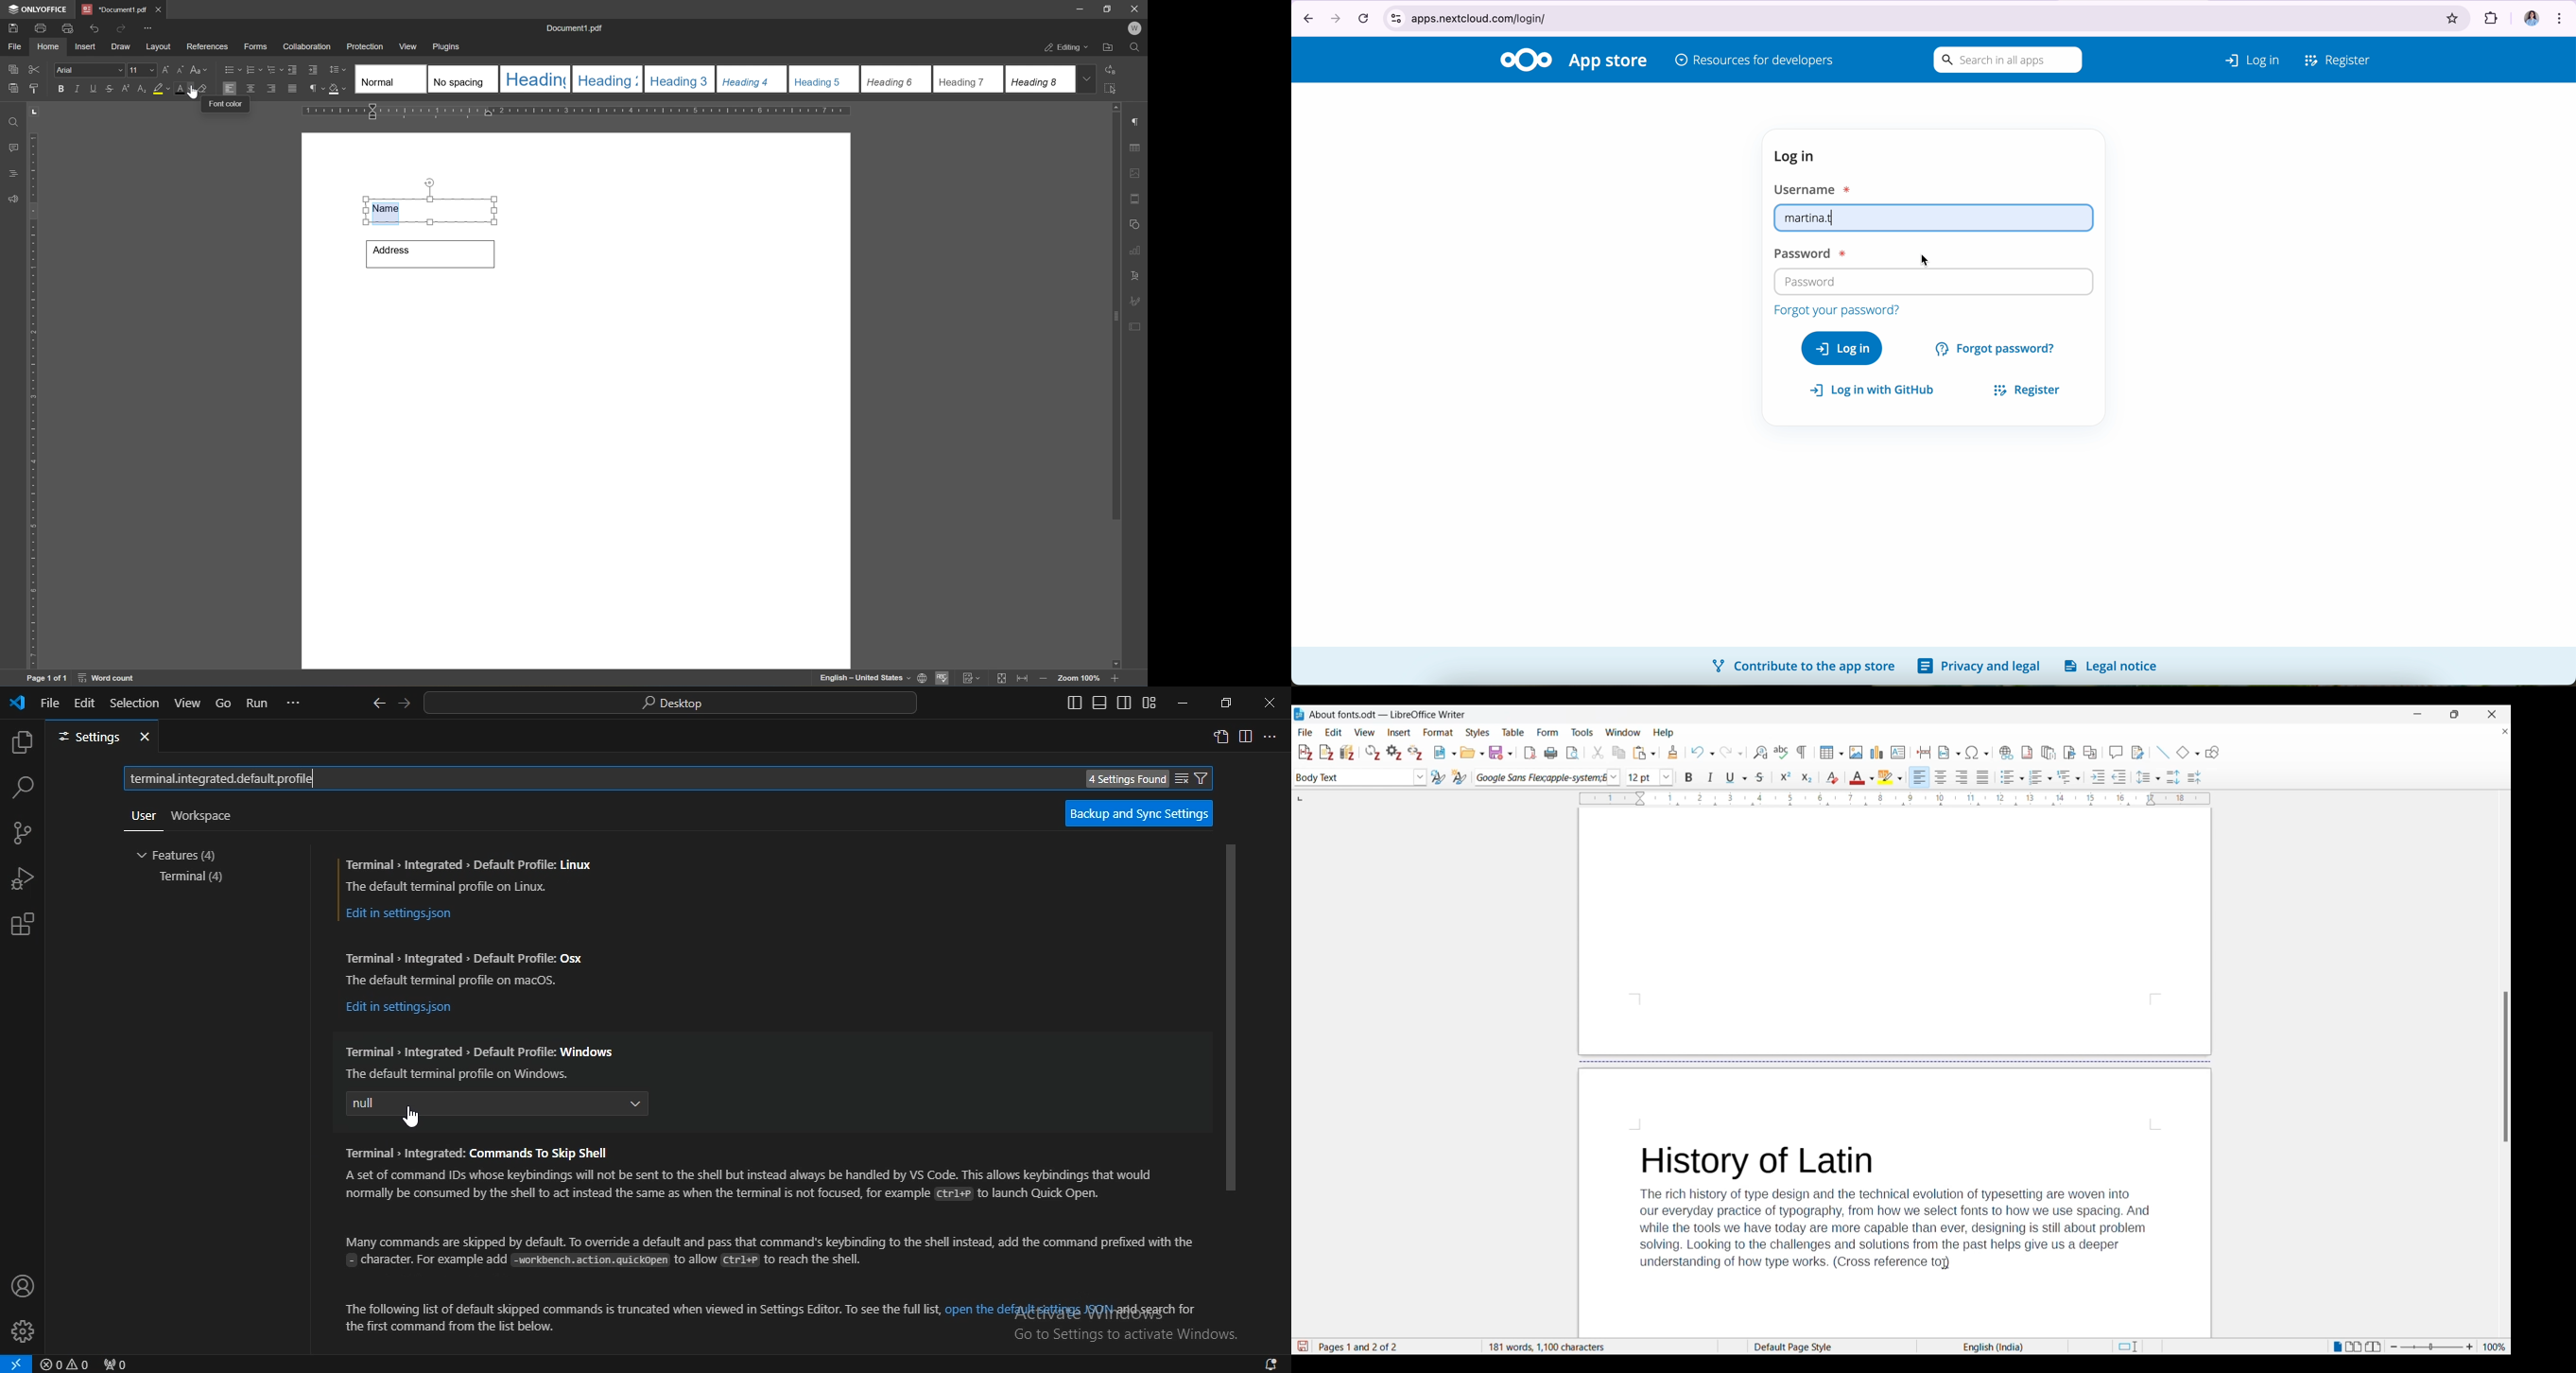 The width and height of the screenshot is (2576, 1400). Describe the element at coordinates (292, 88) in the screenshot. I see `justified` at that location.